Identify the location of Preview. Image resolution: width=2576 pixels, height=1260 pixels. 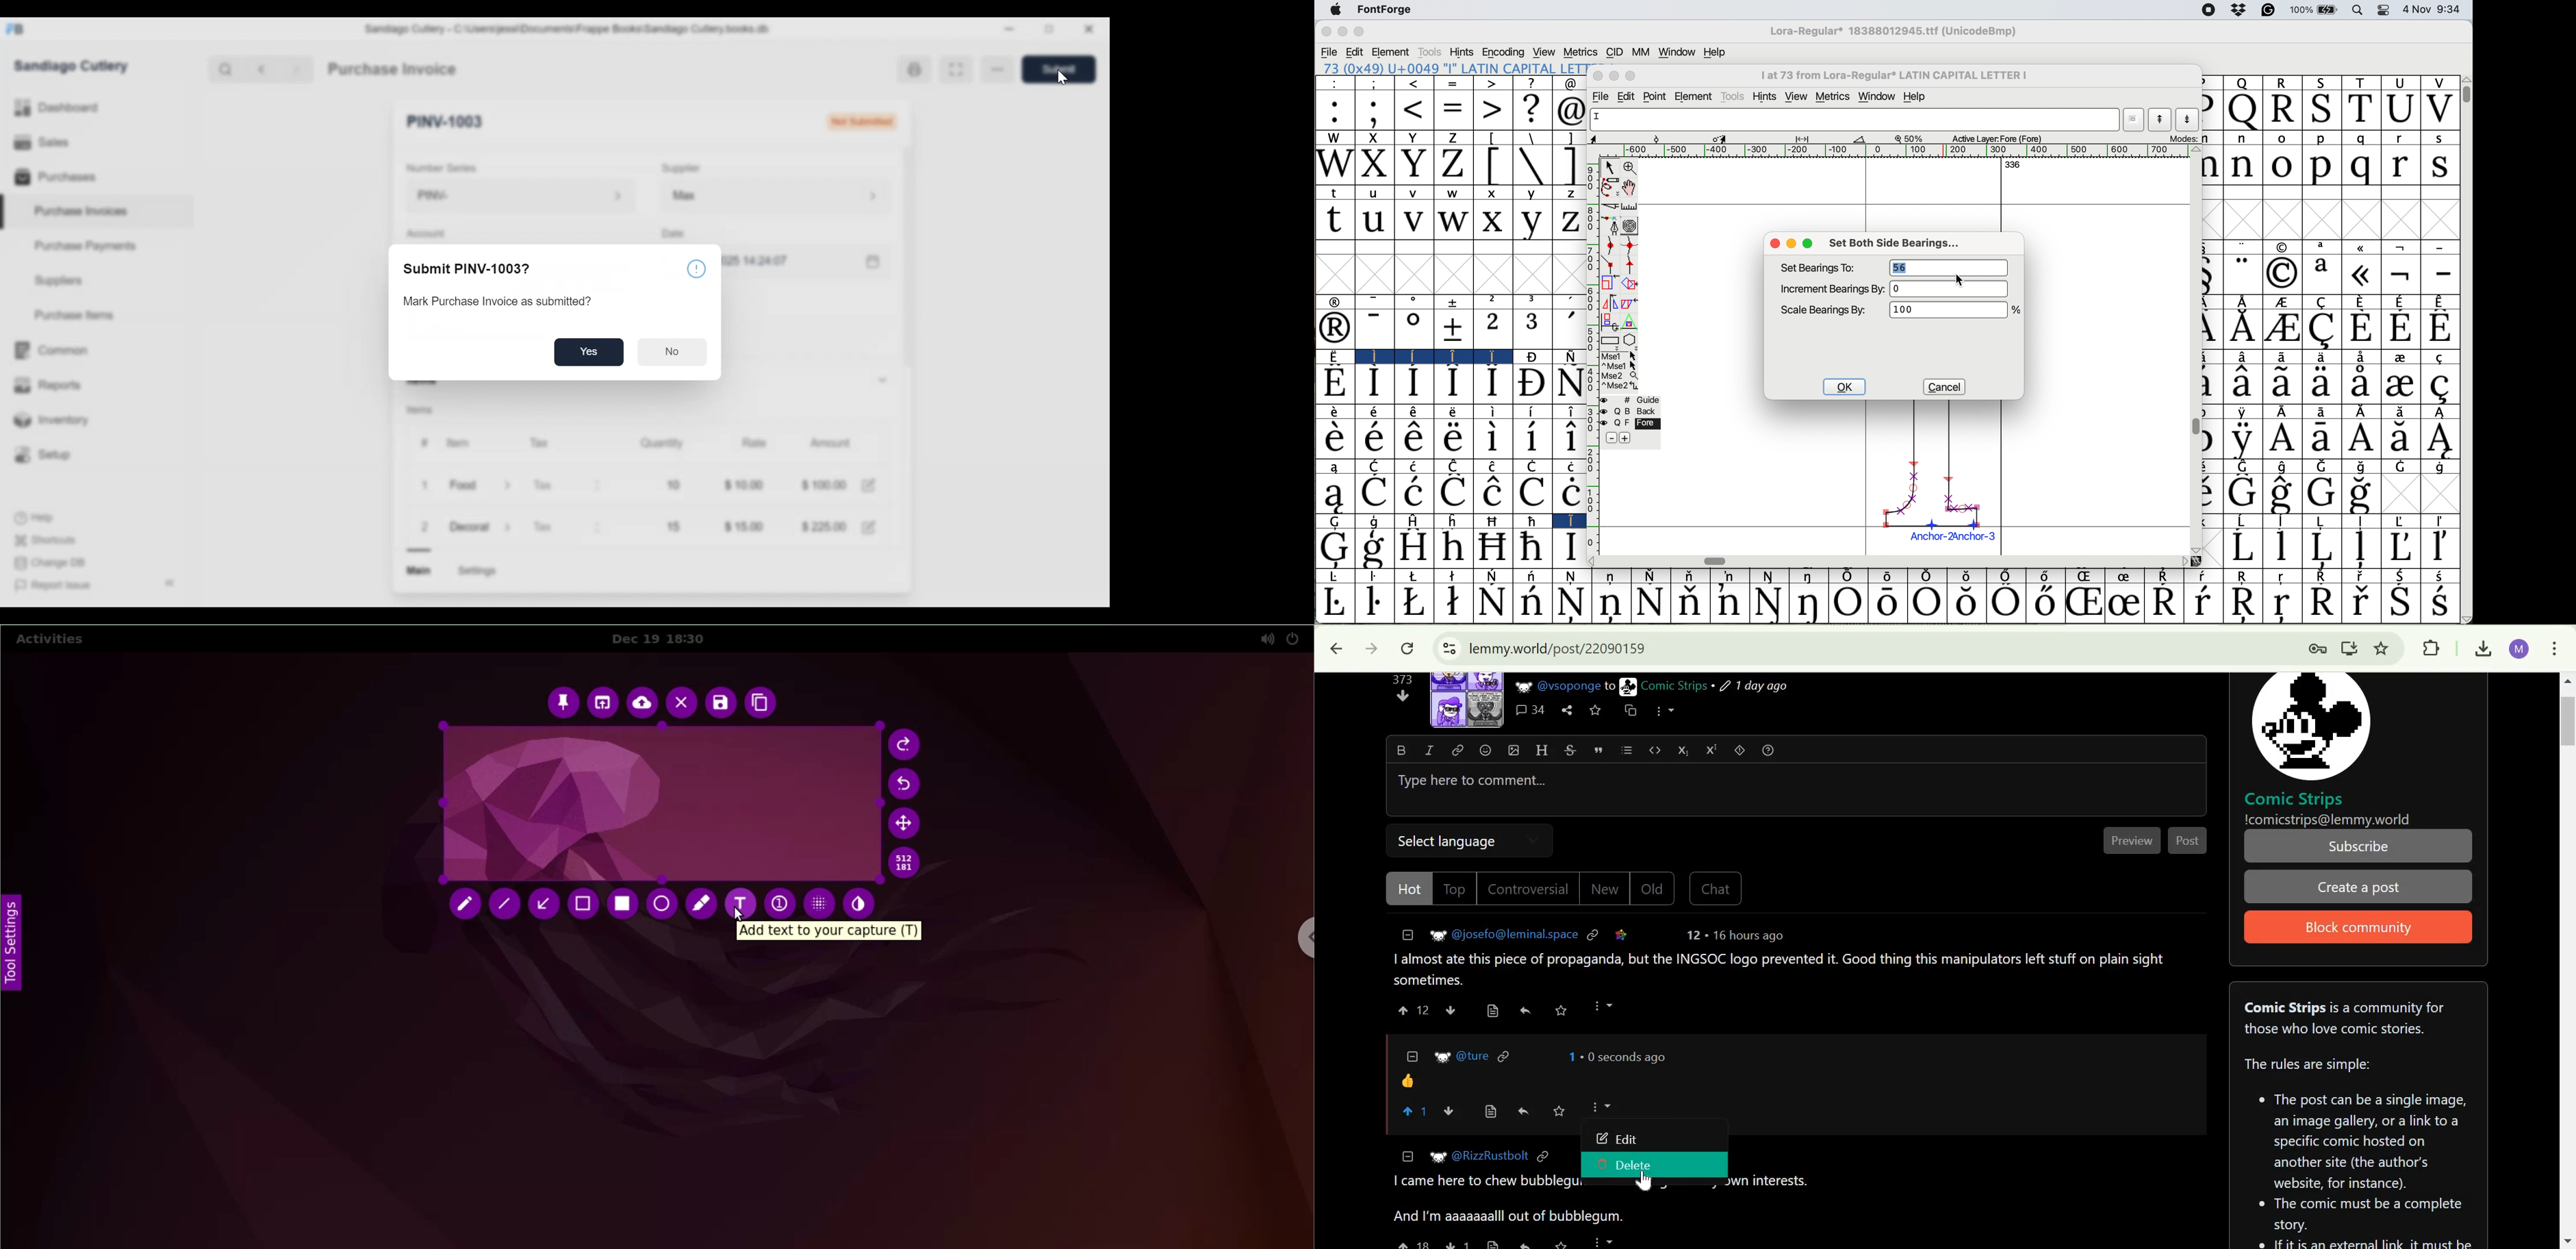
(2134, 841).